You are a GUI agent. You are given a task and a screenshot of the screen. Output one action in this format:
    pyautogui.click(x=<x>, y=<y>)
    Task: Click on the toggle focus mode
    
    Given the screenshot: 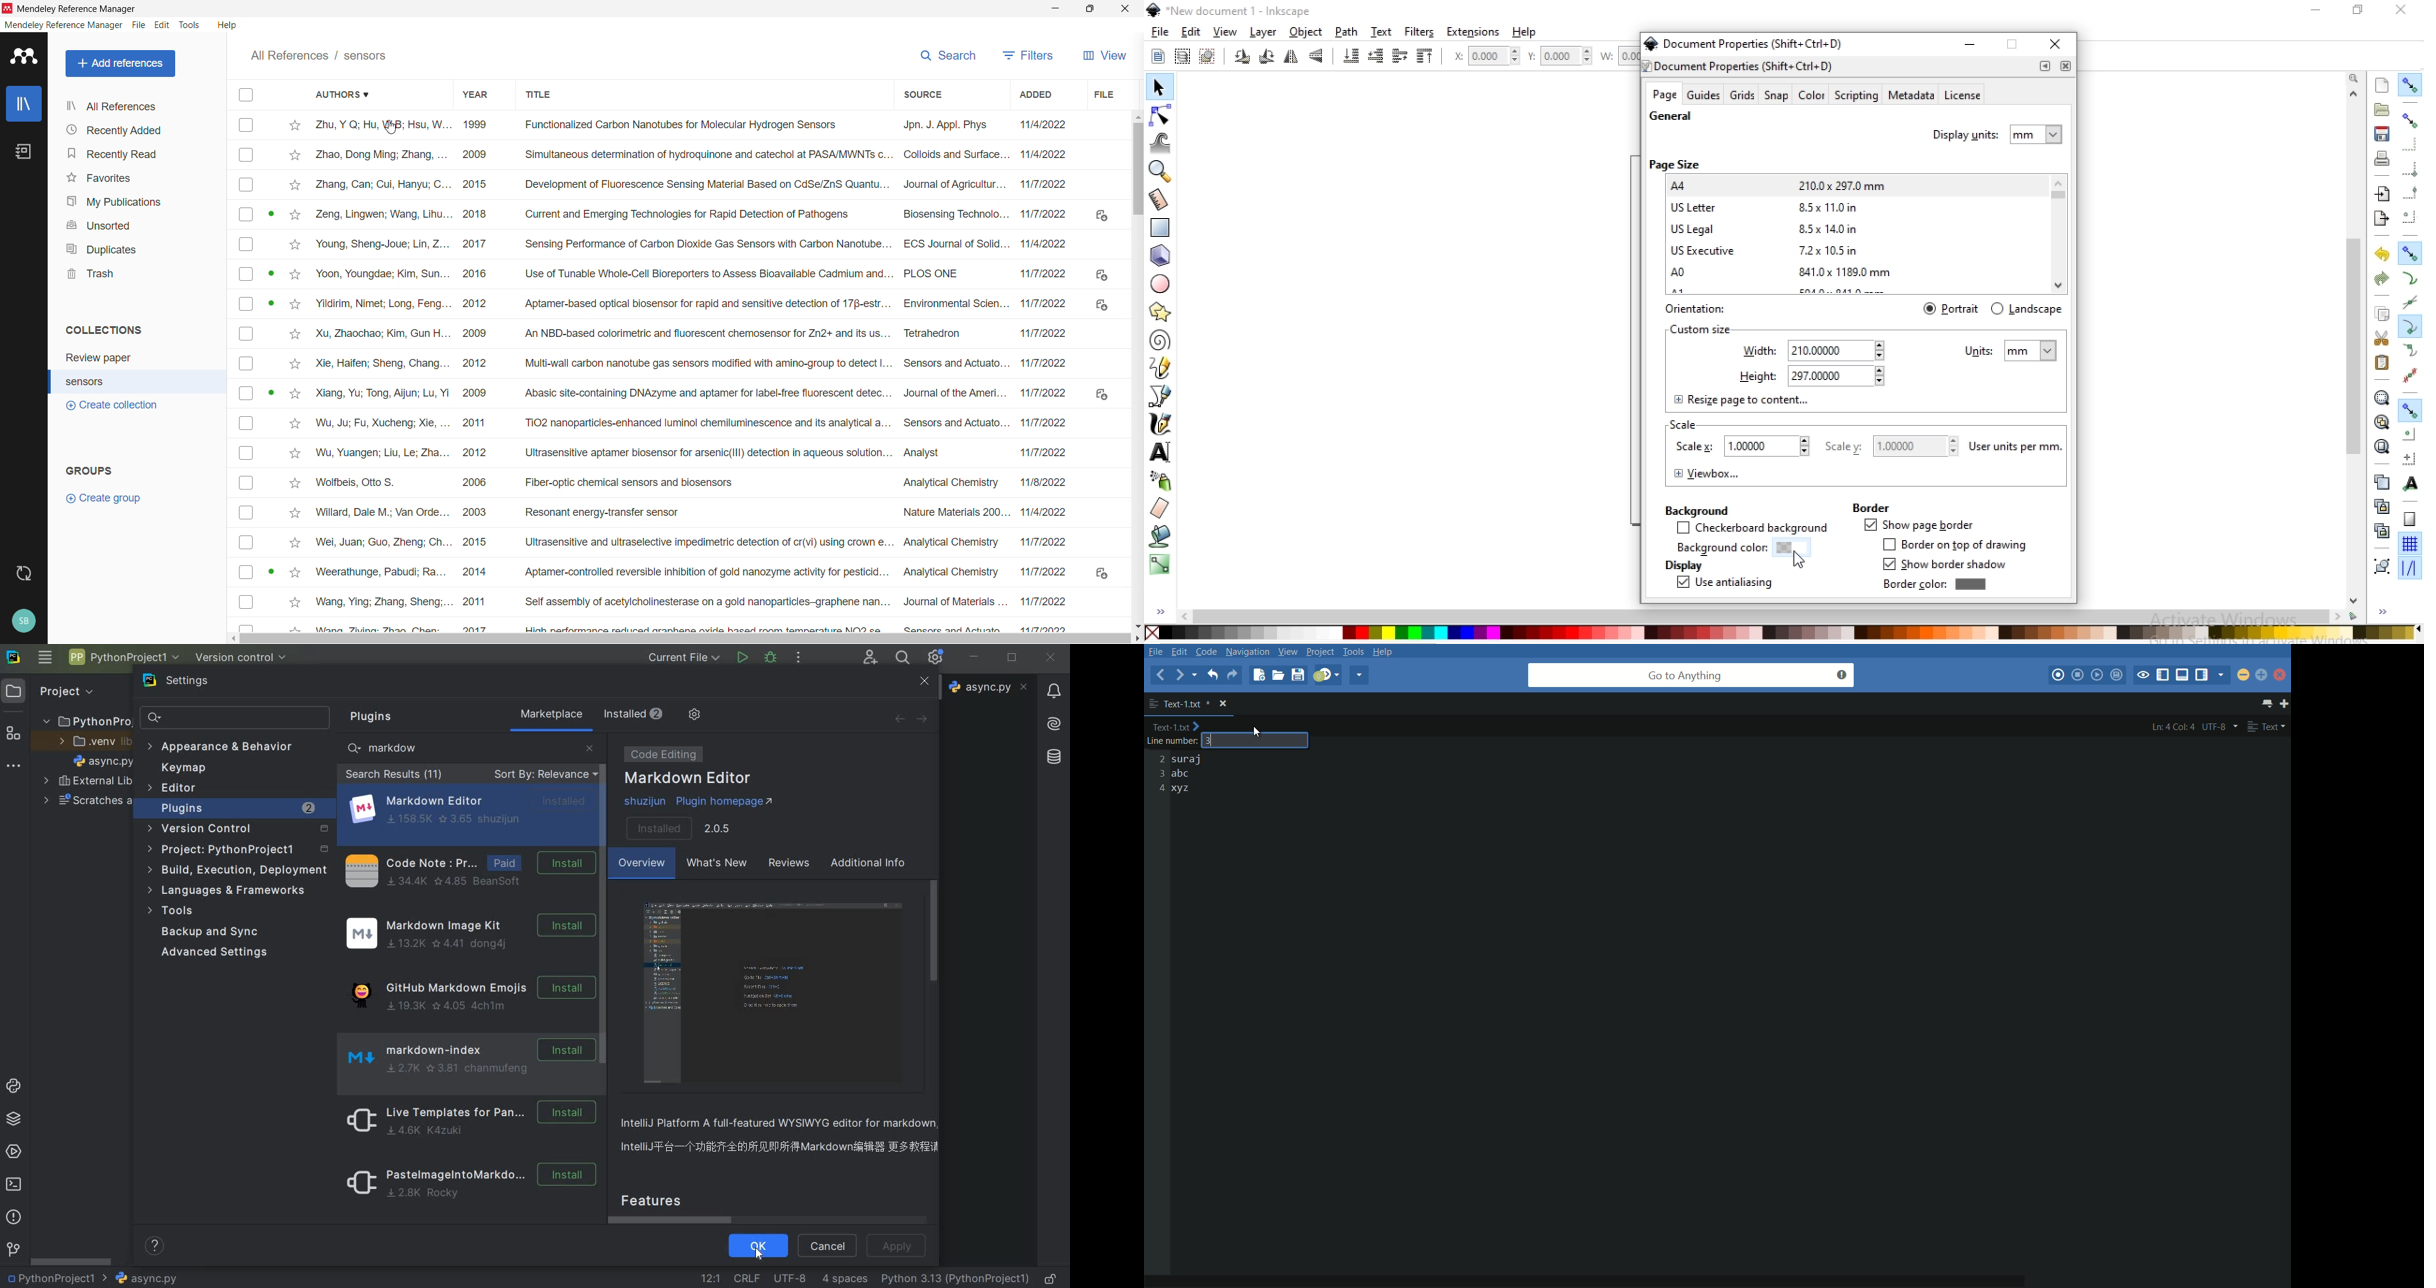 What is the action you would take?
    pyautogui.click(x=2143, y=675)
    